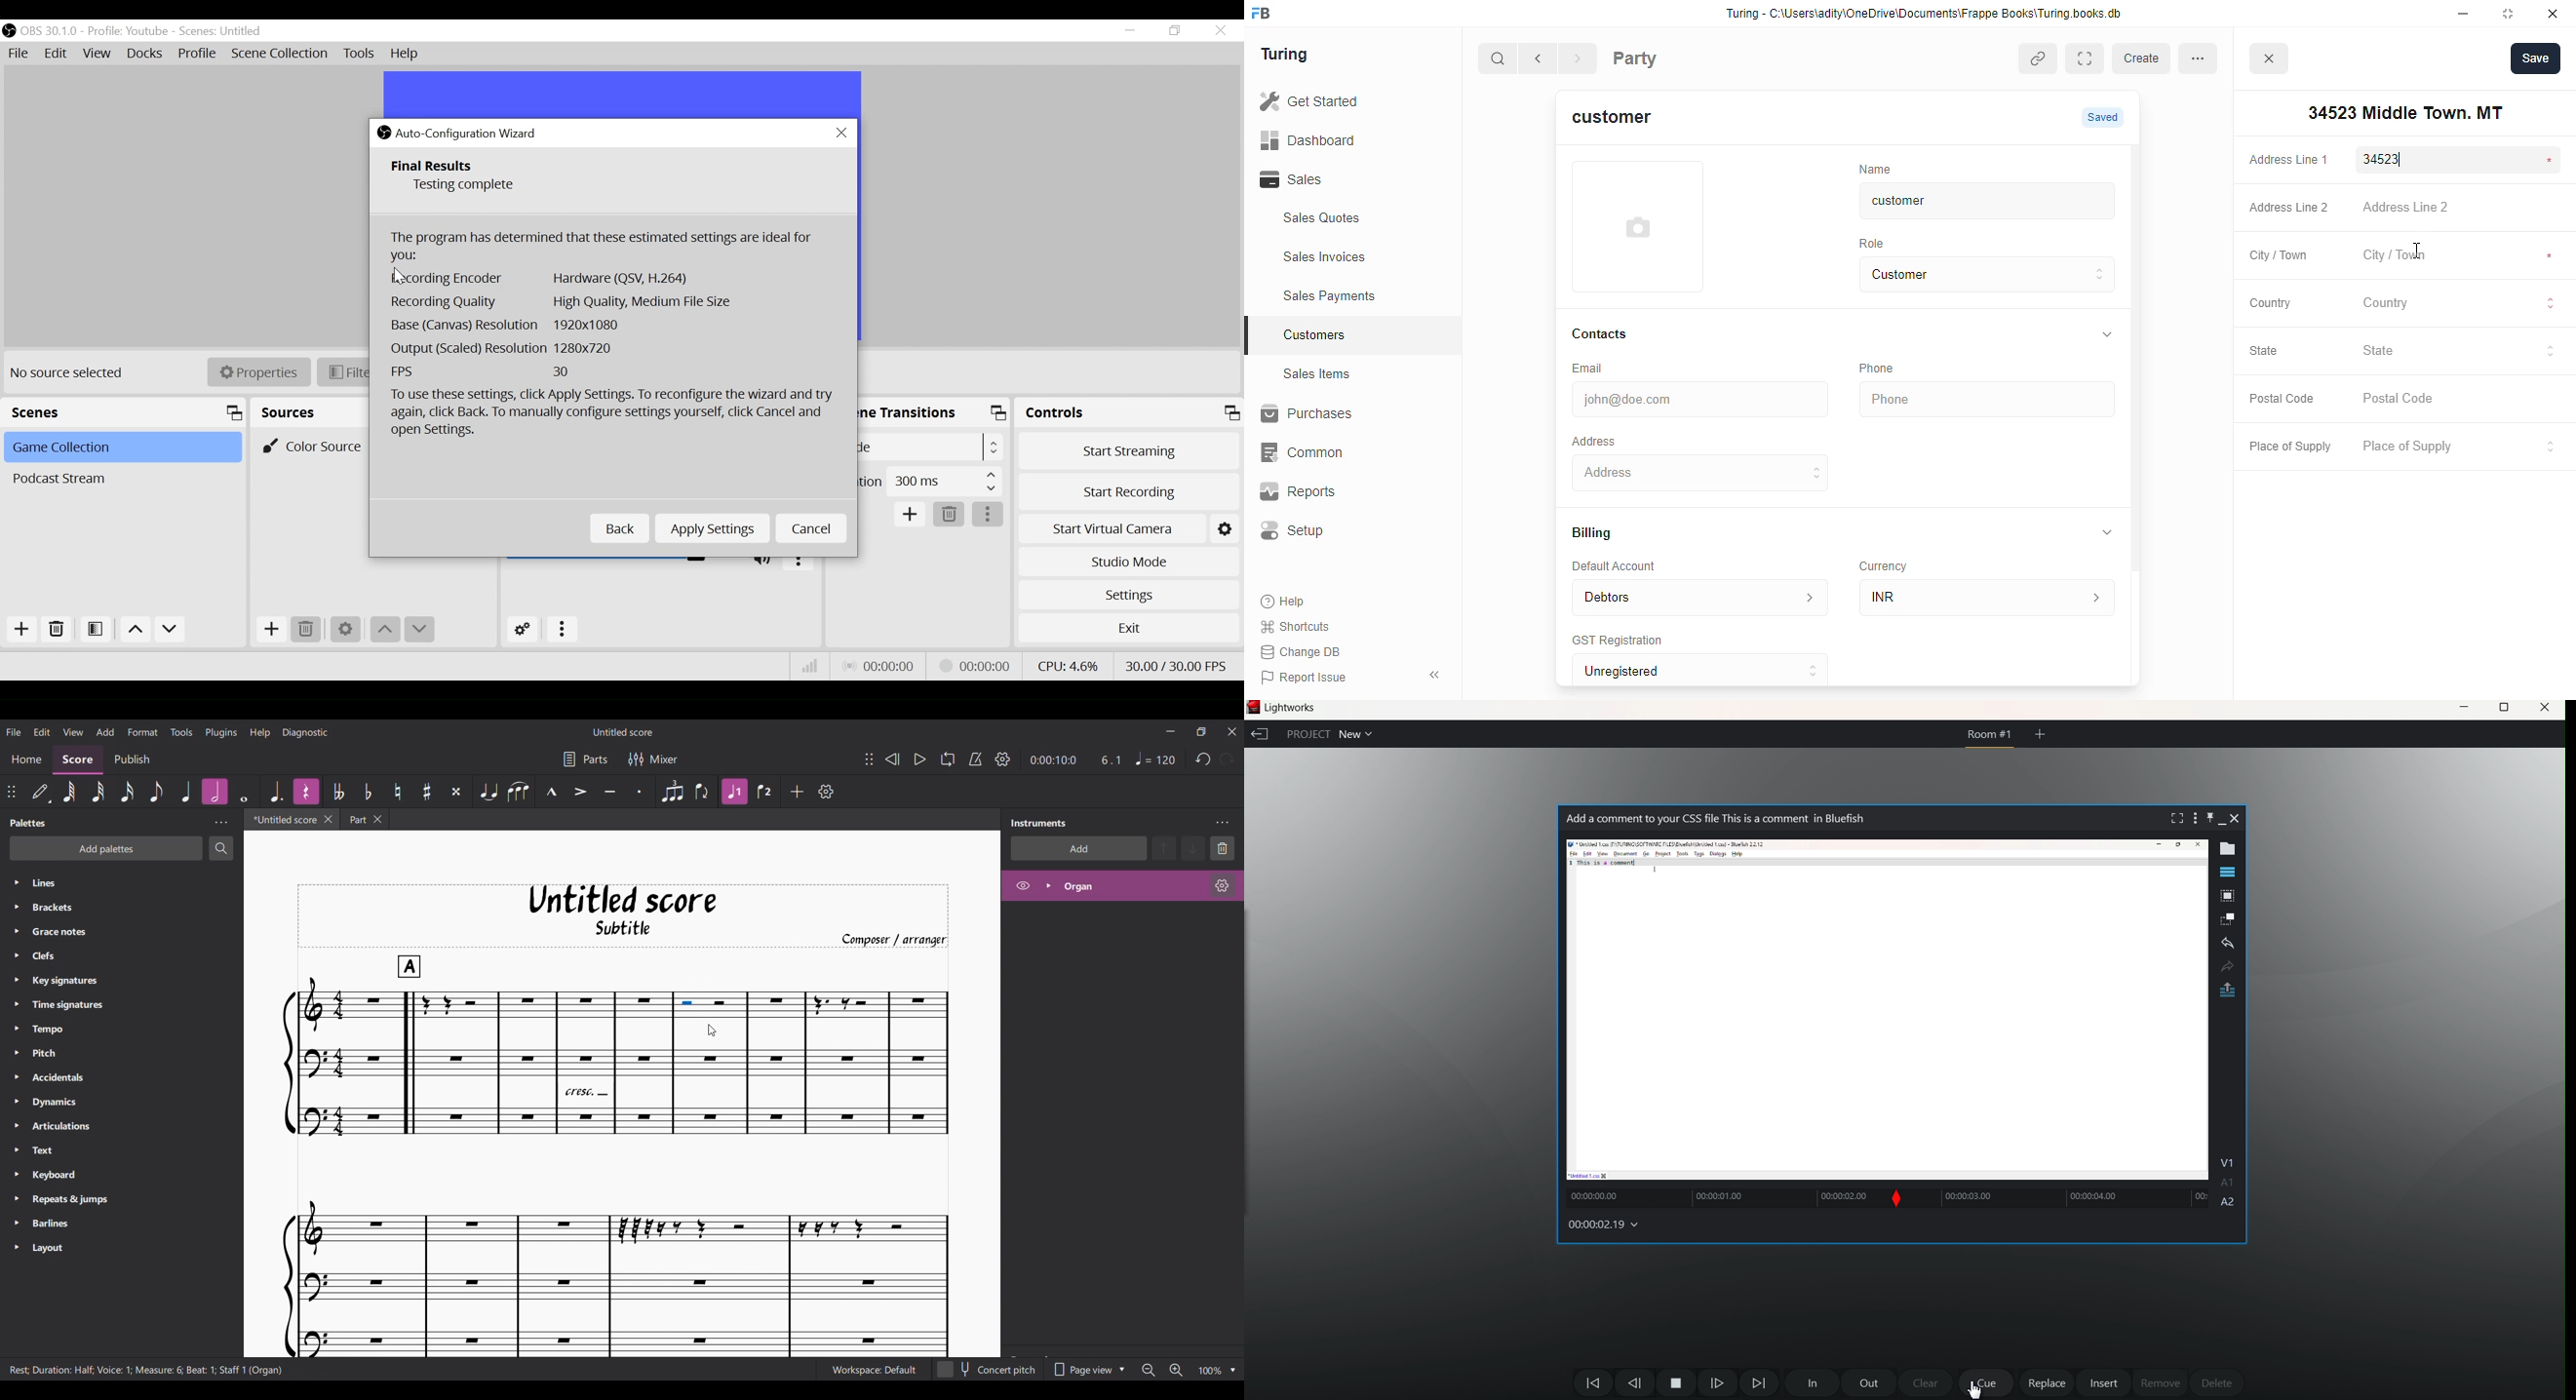  Describe the element at coordinates (157, 793) in the screenshot. I see `8th note` at that location.